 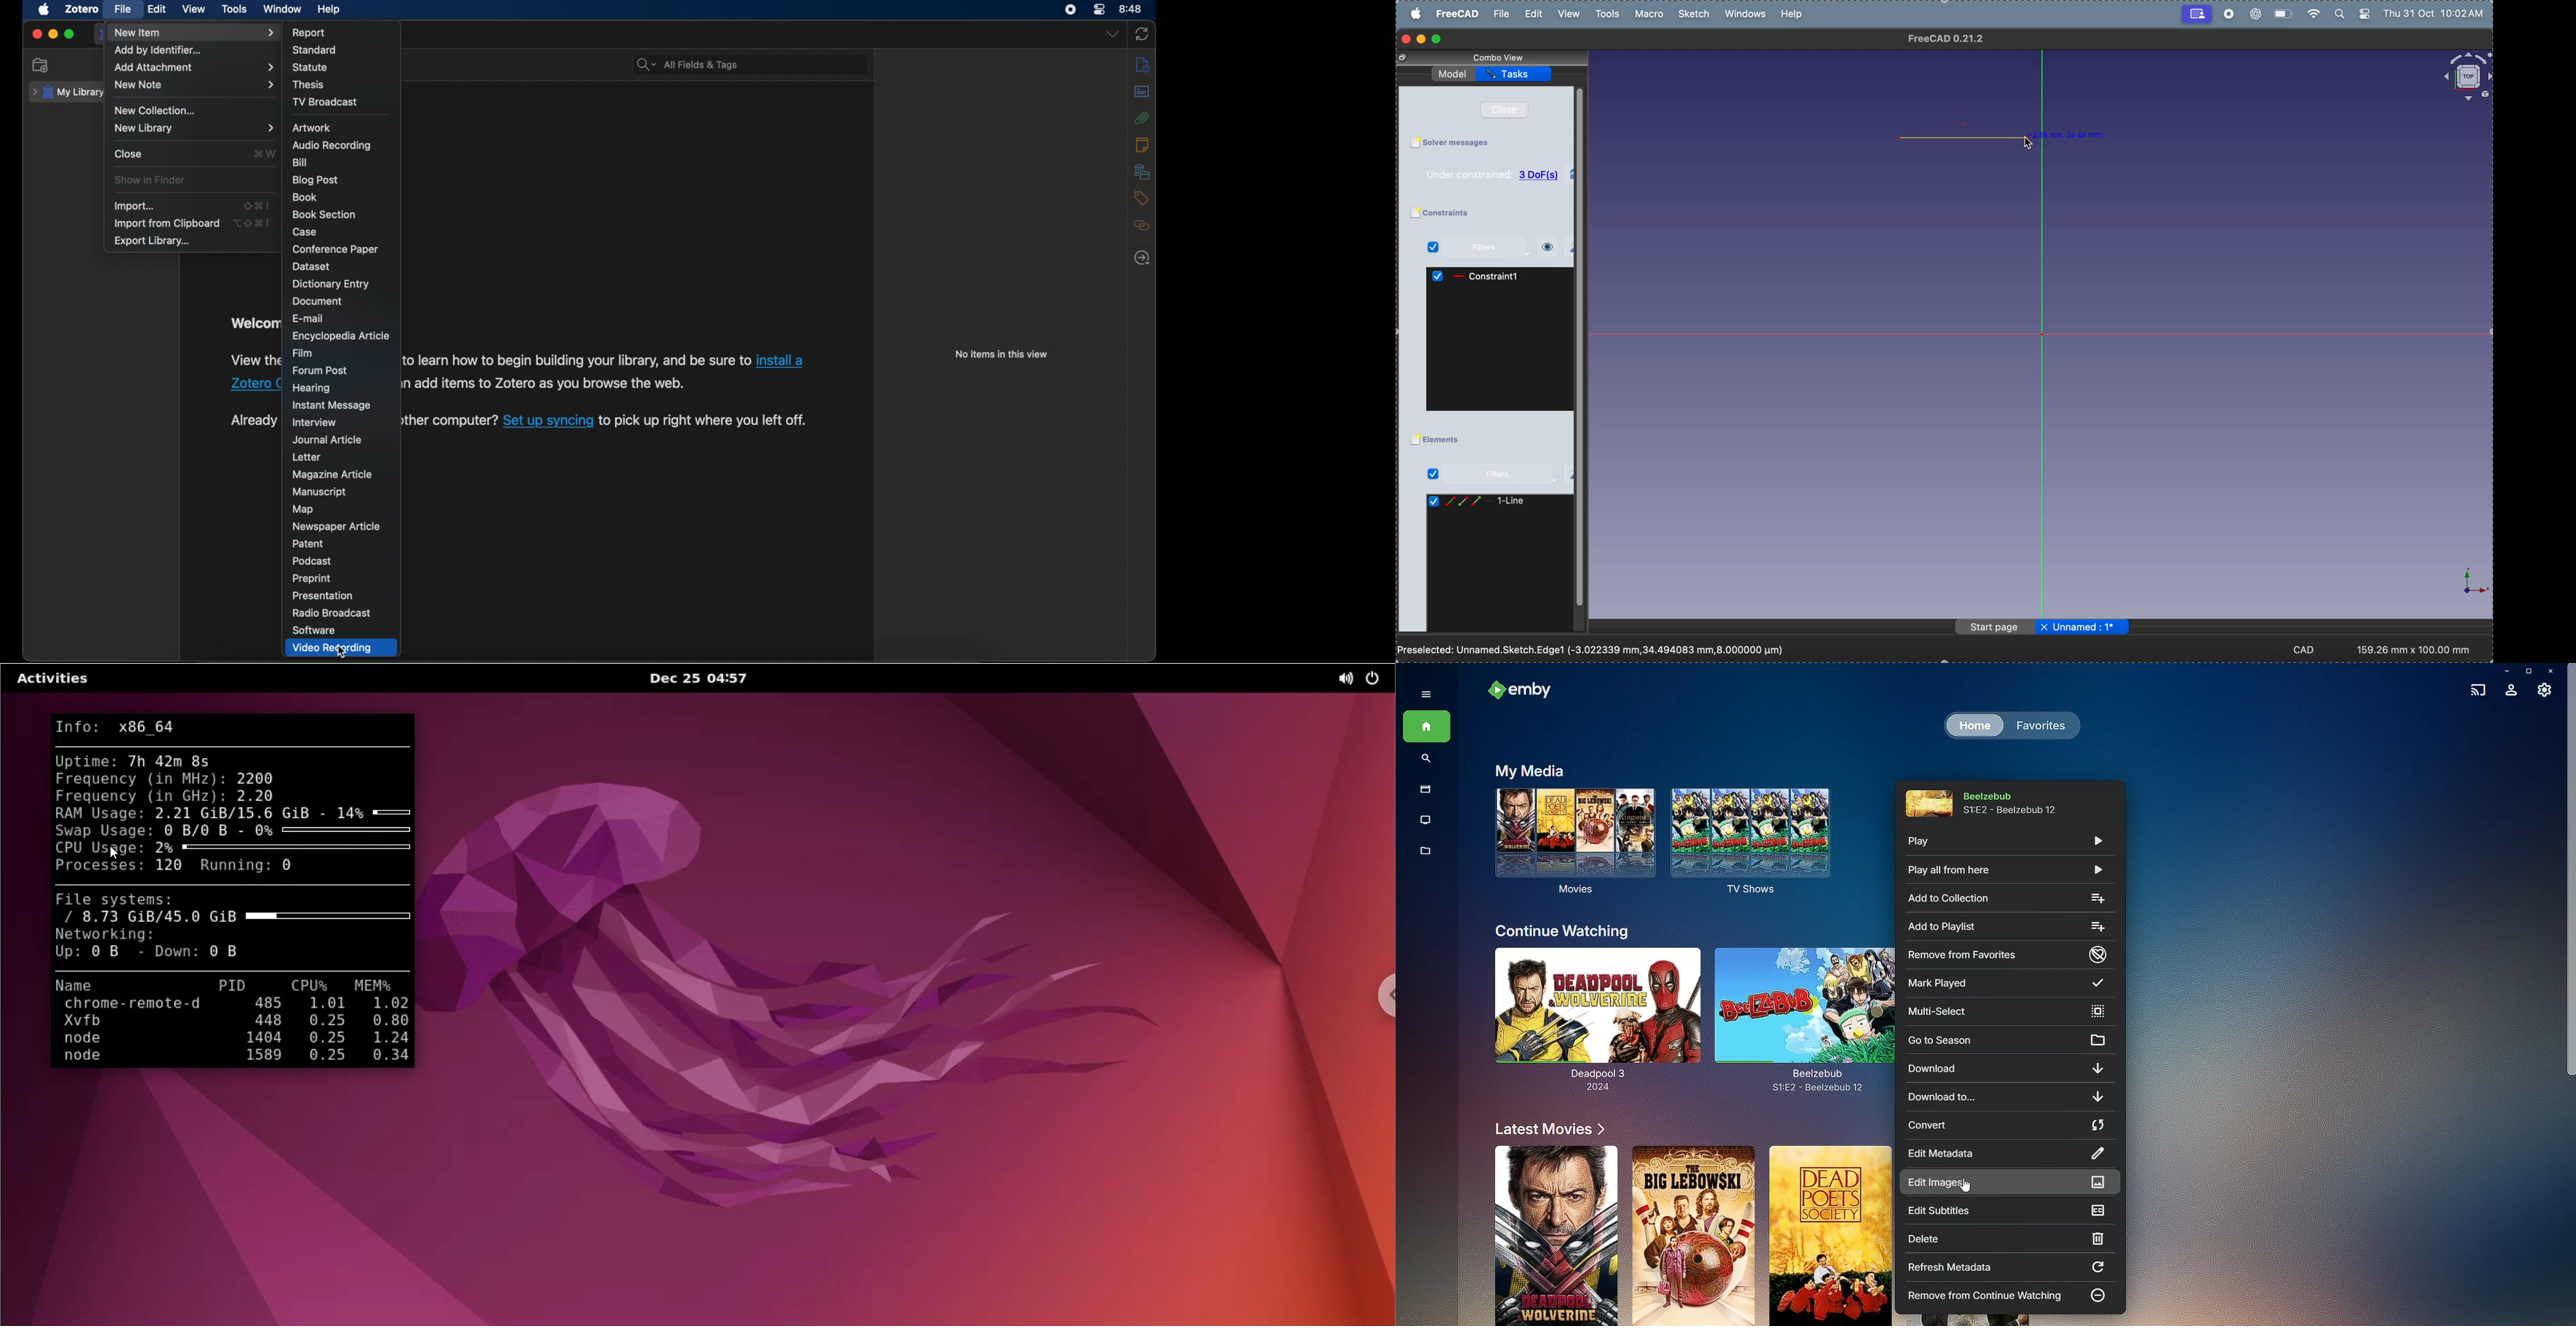 I want to click on forum post, so click(x=320, y=371).